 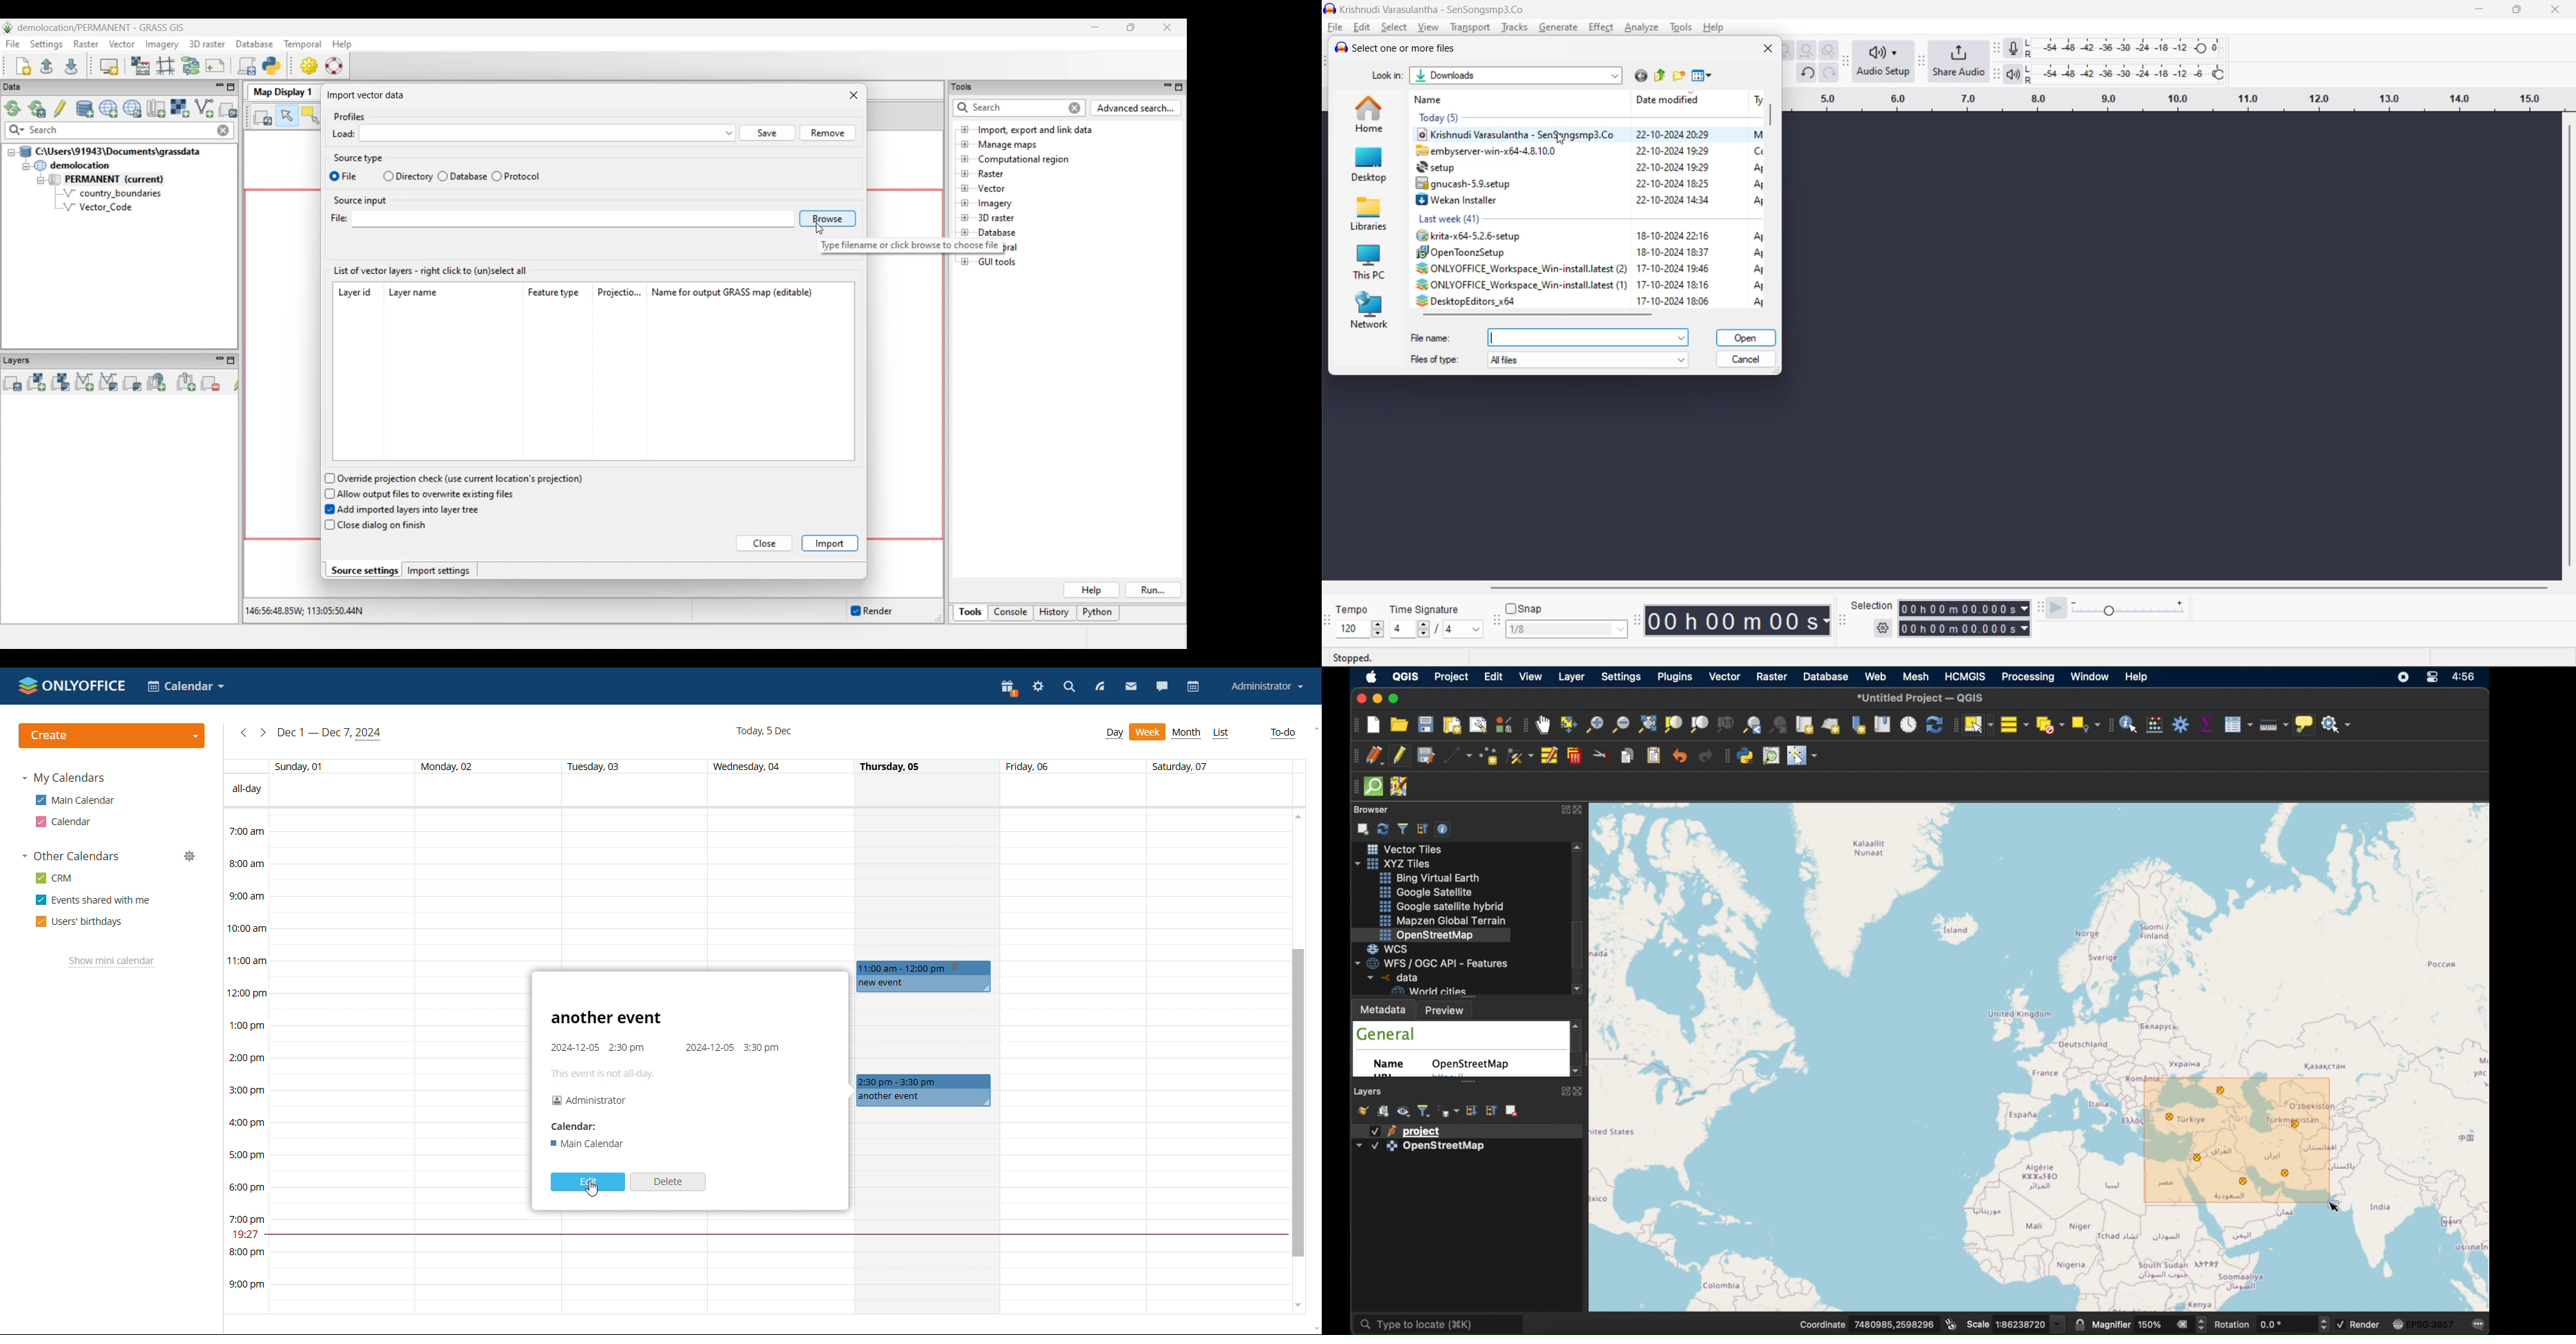 What do you see at coordinates (1362, 27) in the screenshot?
I see `edit` at bounding box center [1362, 27].